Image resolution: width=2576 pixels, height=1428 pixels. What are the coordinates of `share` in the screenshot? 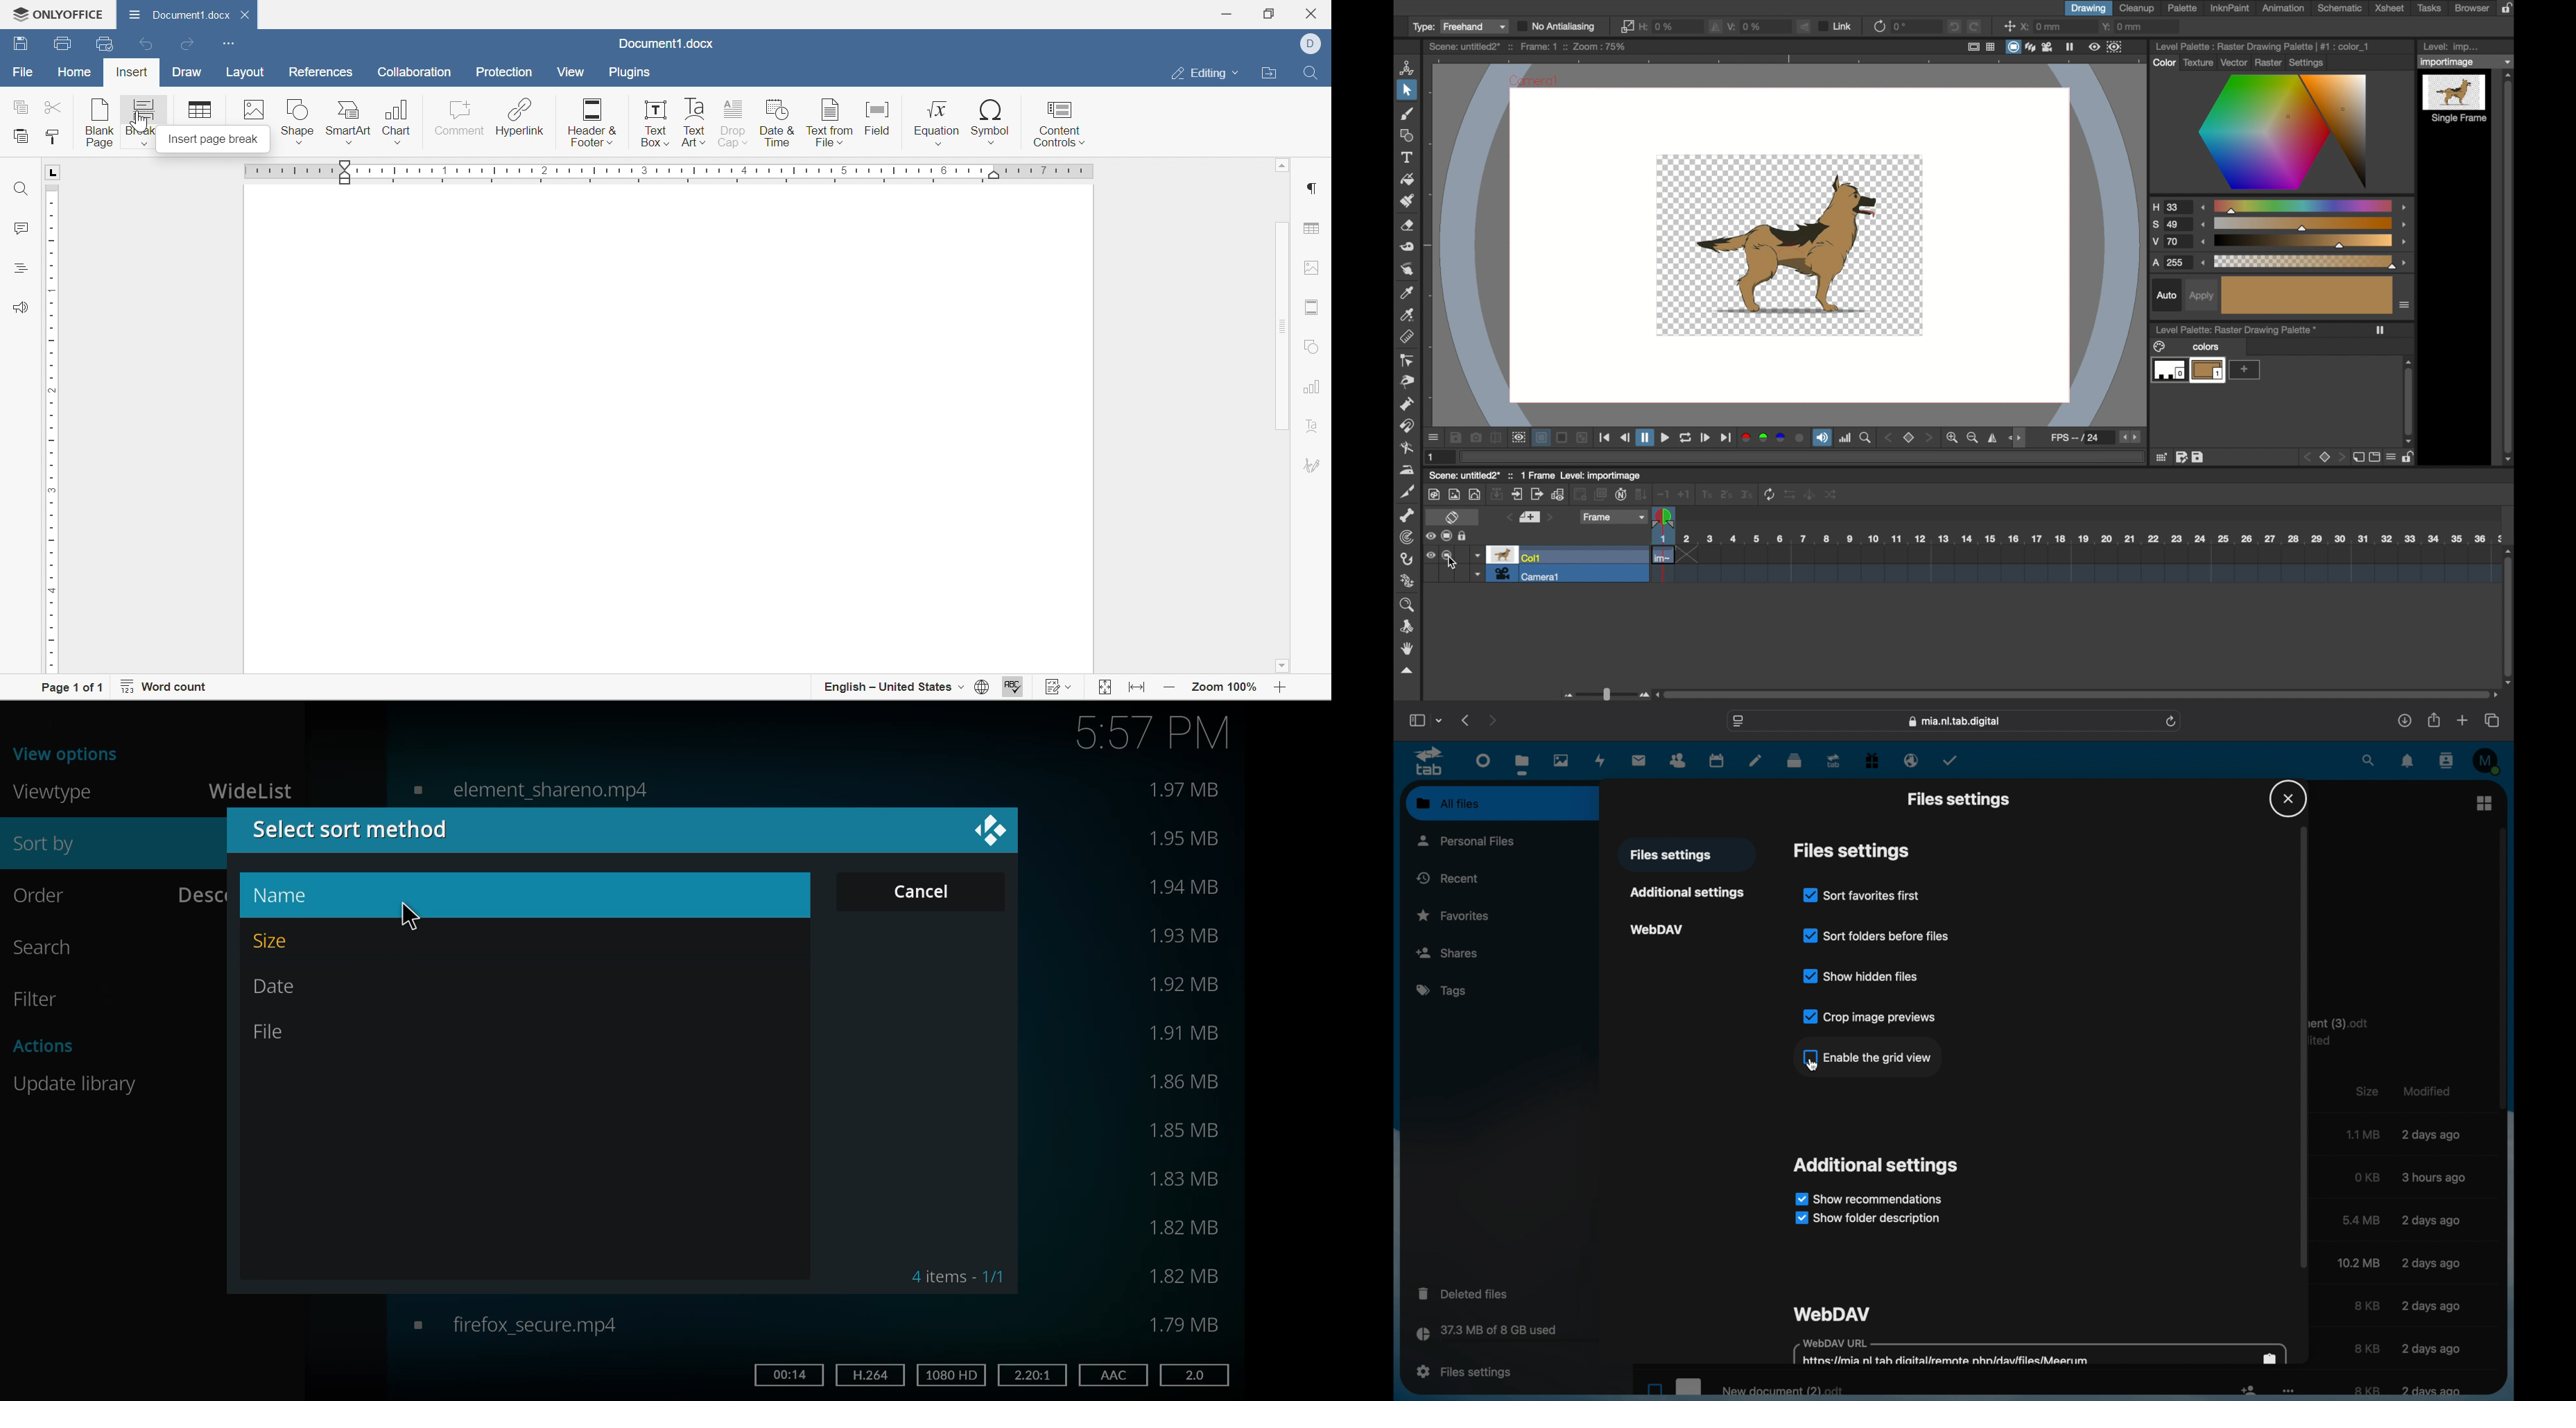 It's located at (2433, 720).